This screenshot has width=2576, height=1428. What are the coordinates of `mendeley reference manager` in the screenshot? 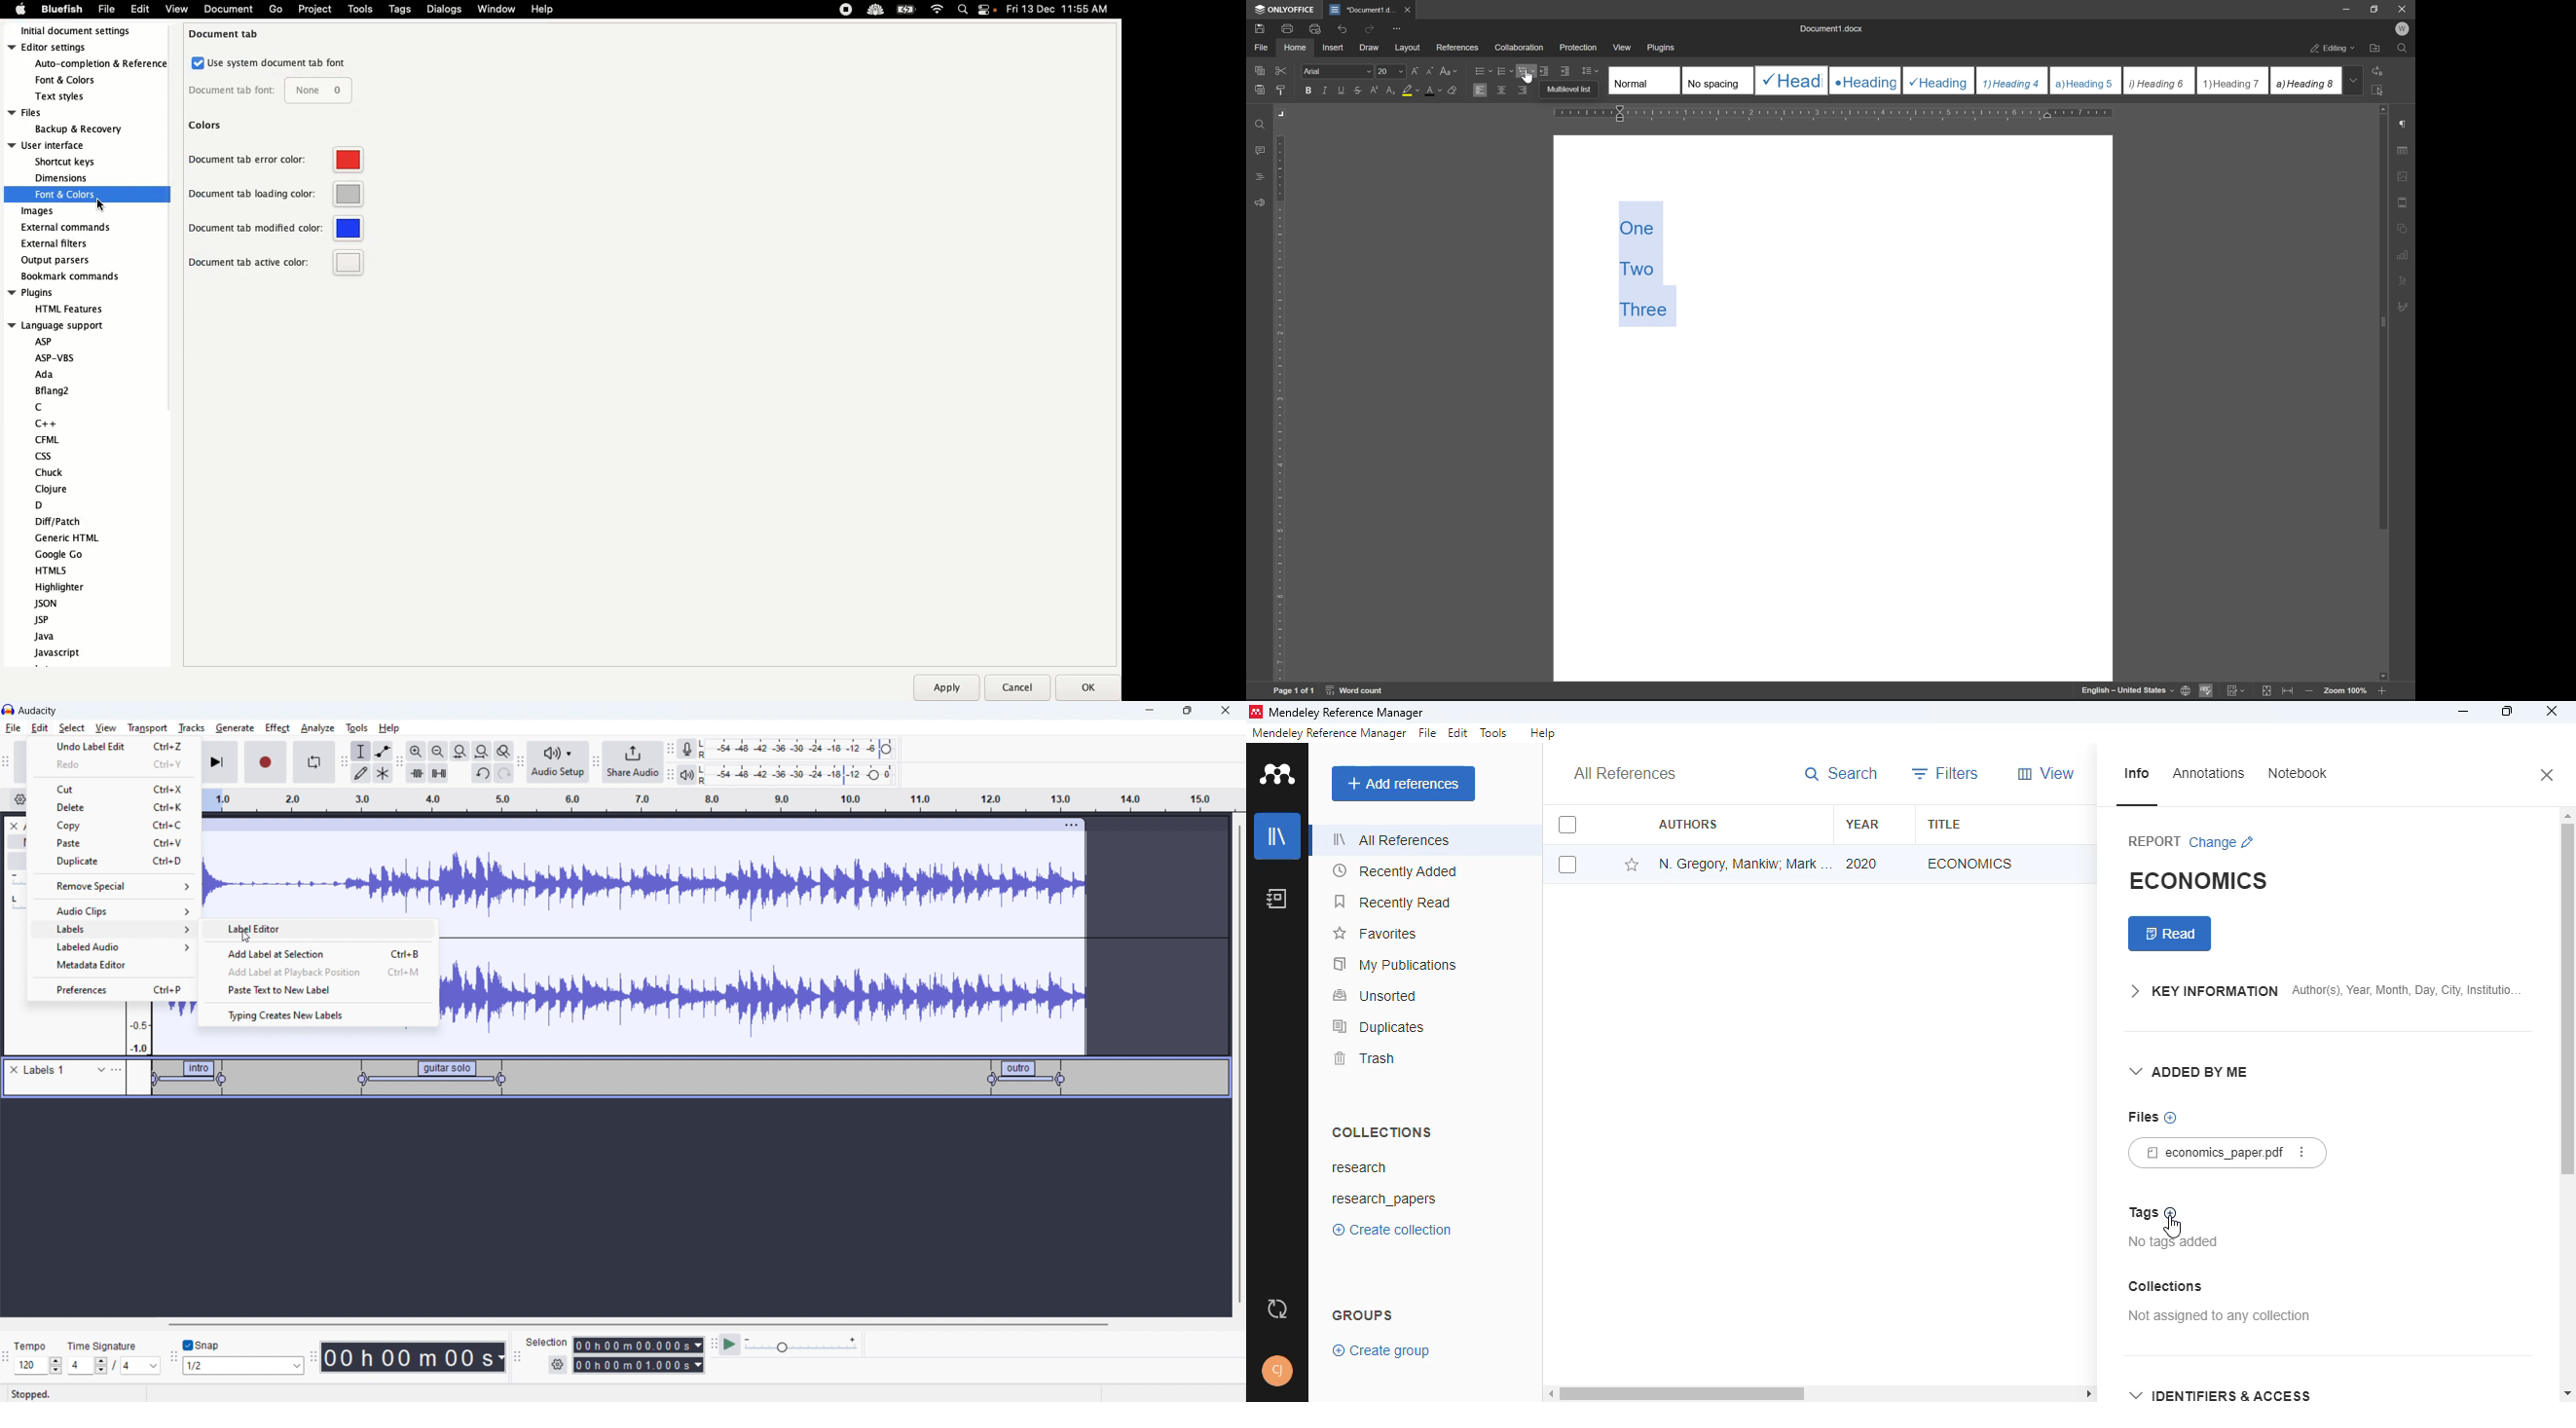 It's located at (1329, 732).